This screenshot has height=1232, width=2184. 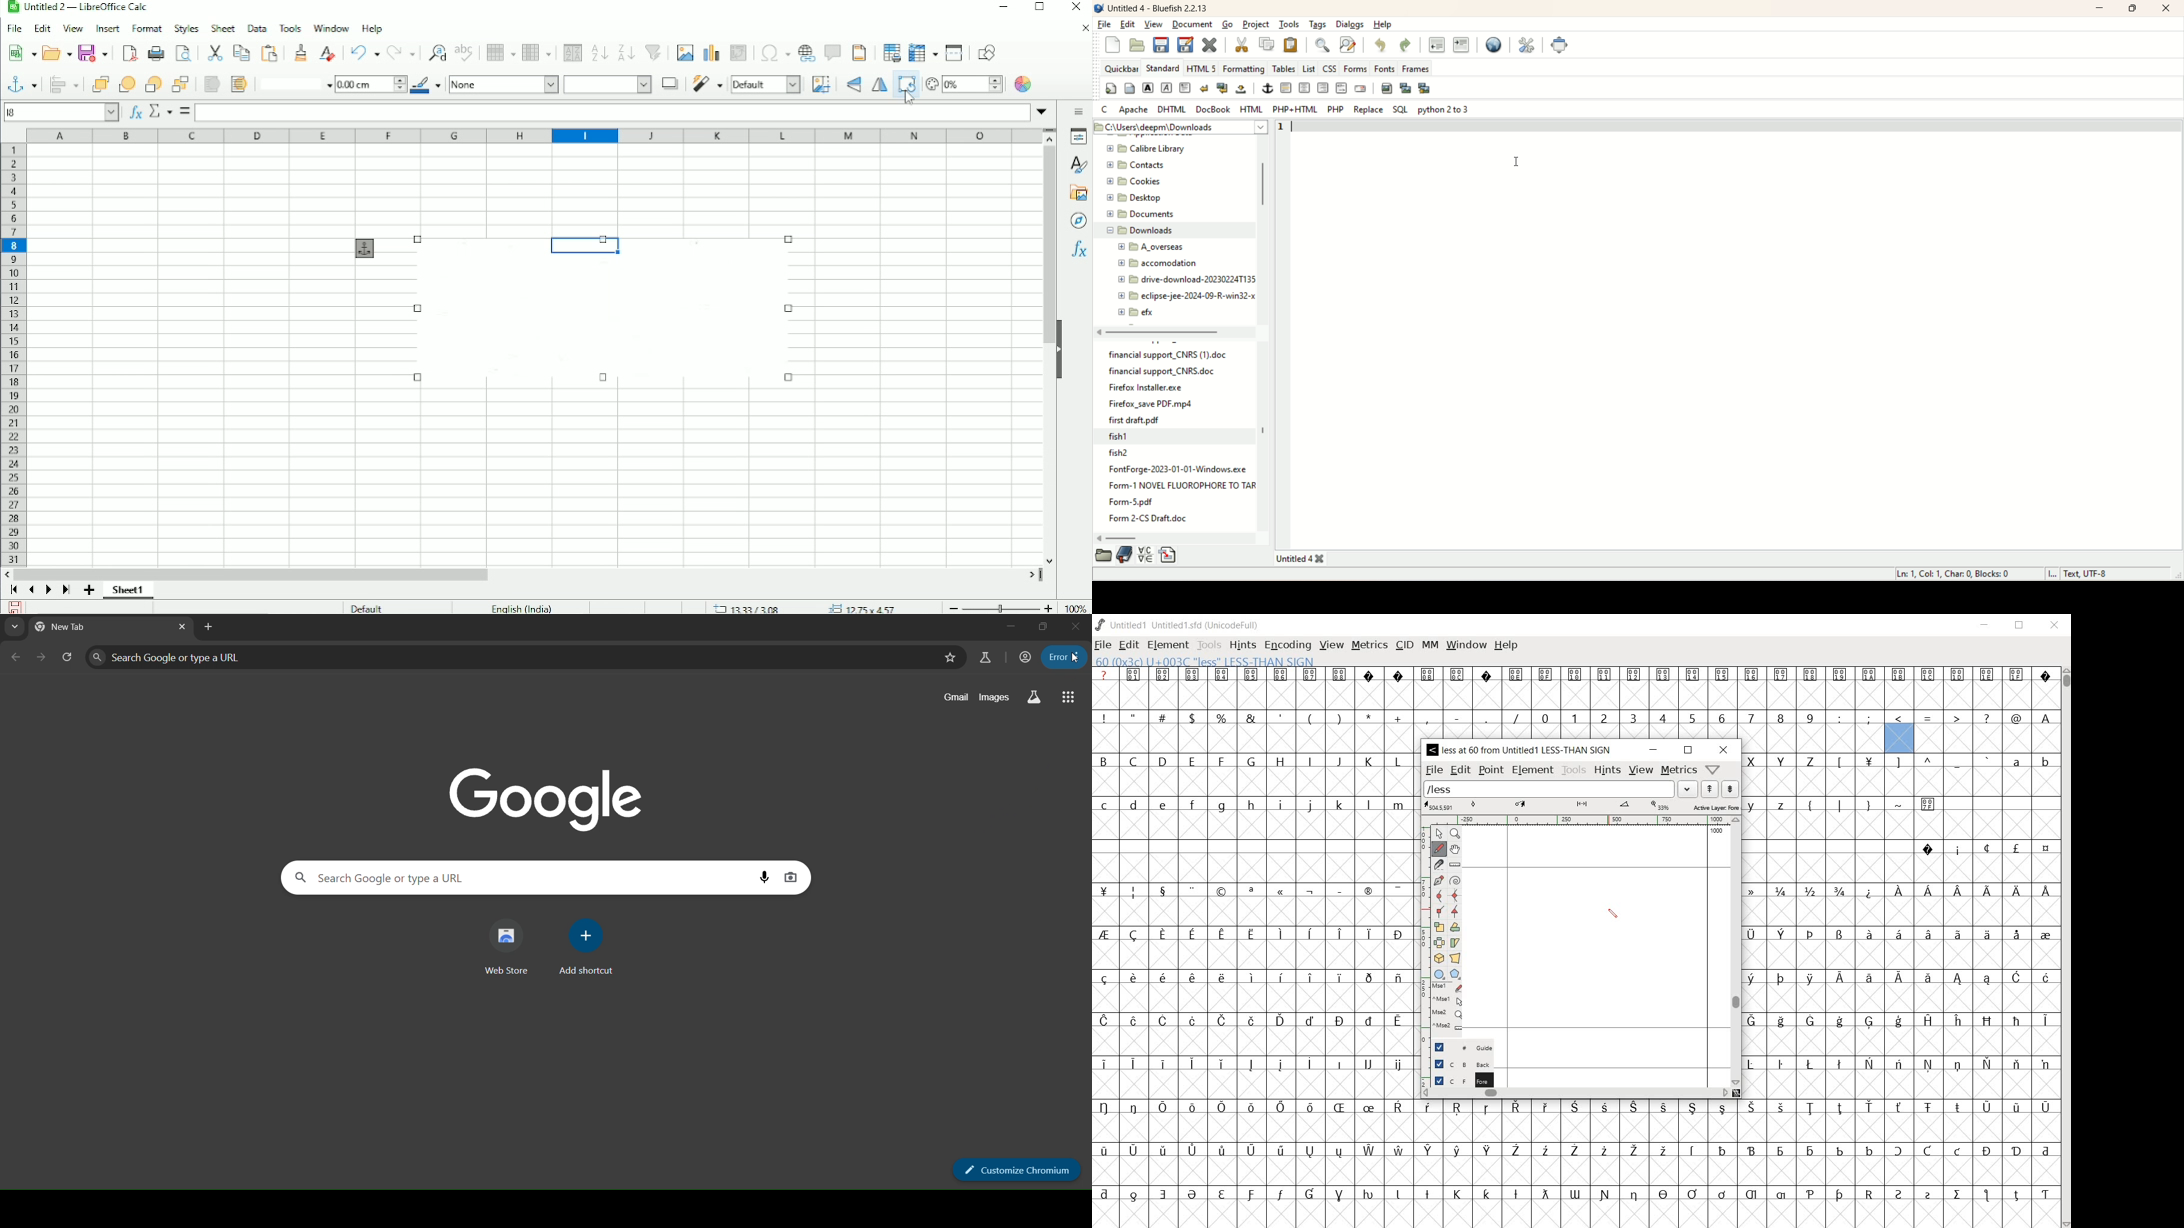 What do you see at coordinates (1017, 1171) in the screenshot?
I see `customize chromium` at bounding box center [1017, 1171].